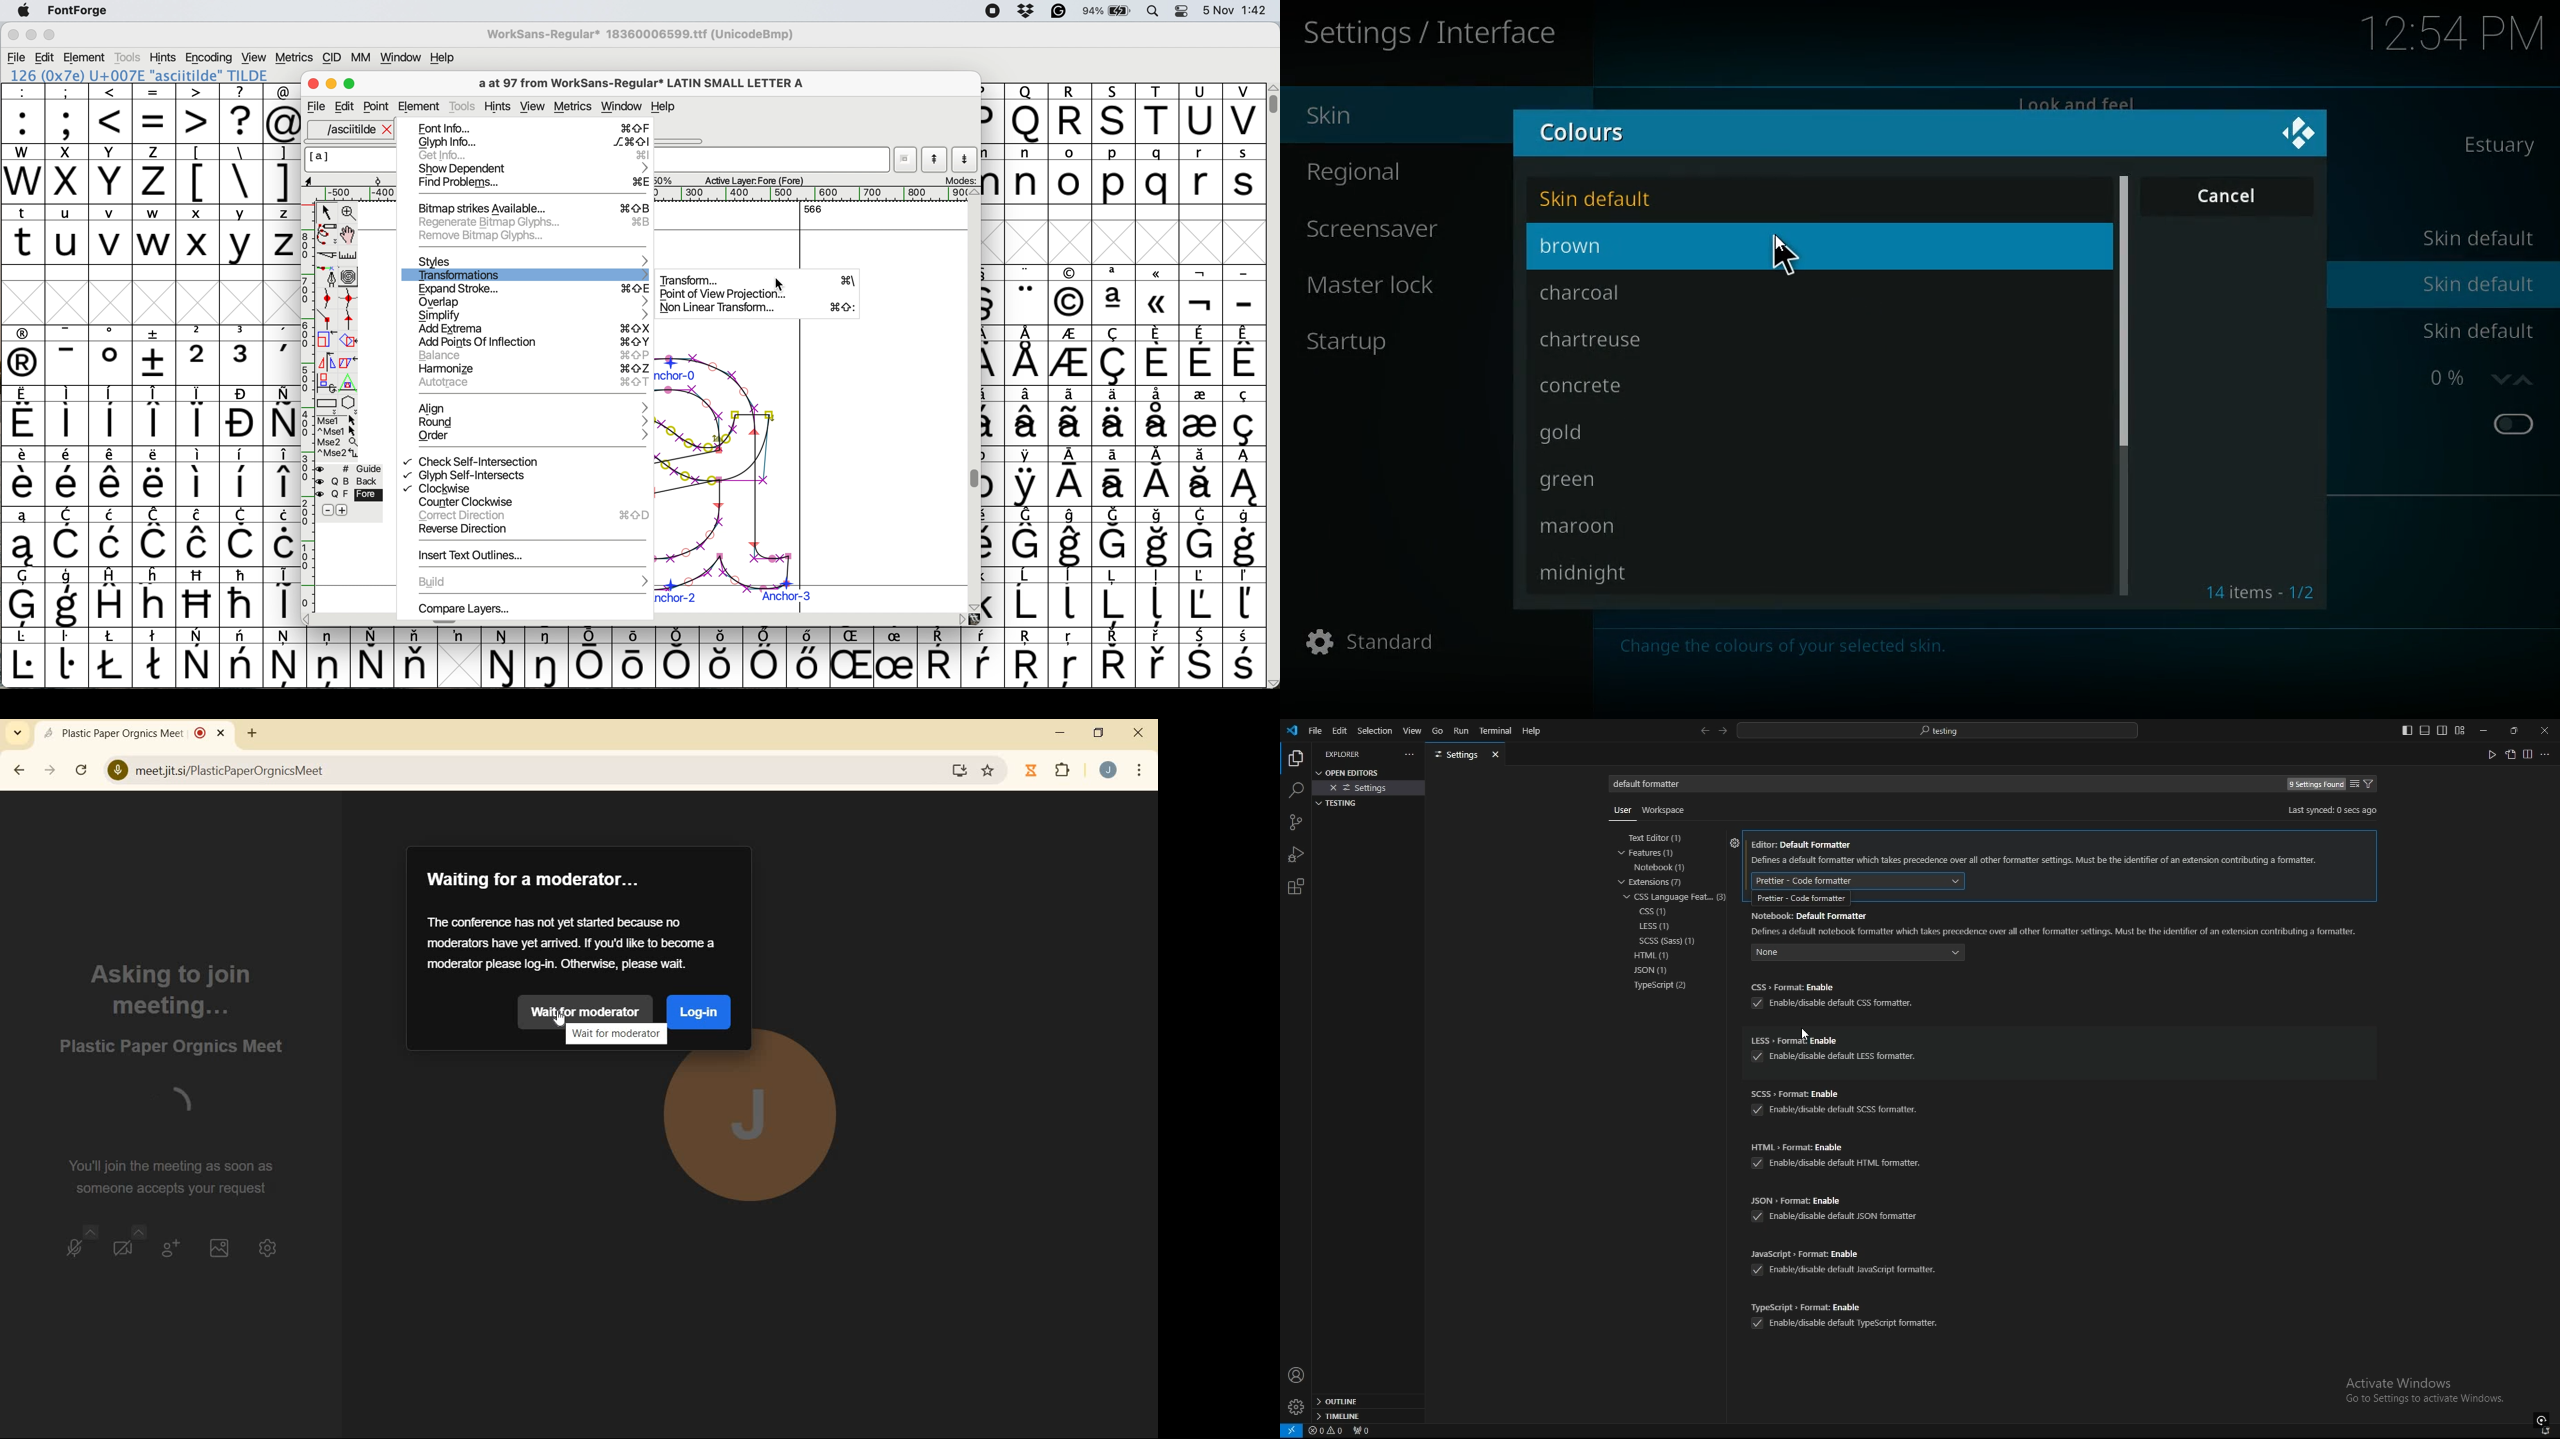 The height and width of the screenshot is (1456, 2576). What do you see at coordinates (1155, 10) in the screenshot?
I see `spotlight search` at bounding box center [1155, 10].